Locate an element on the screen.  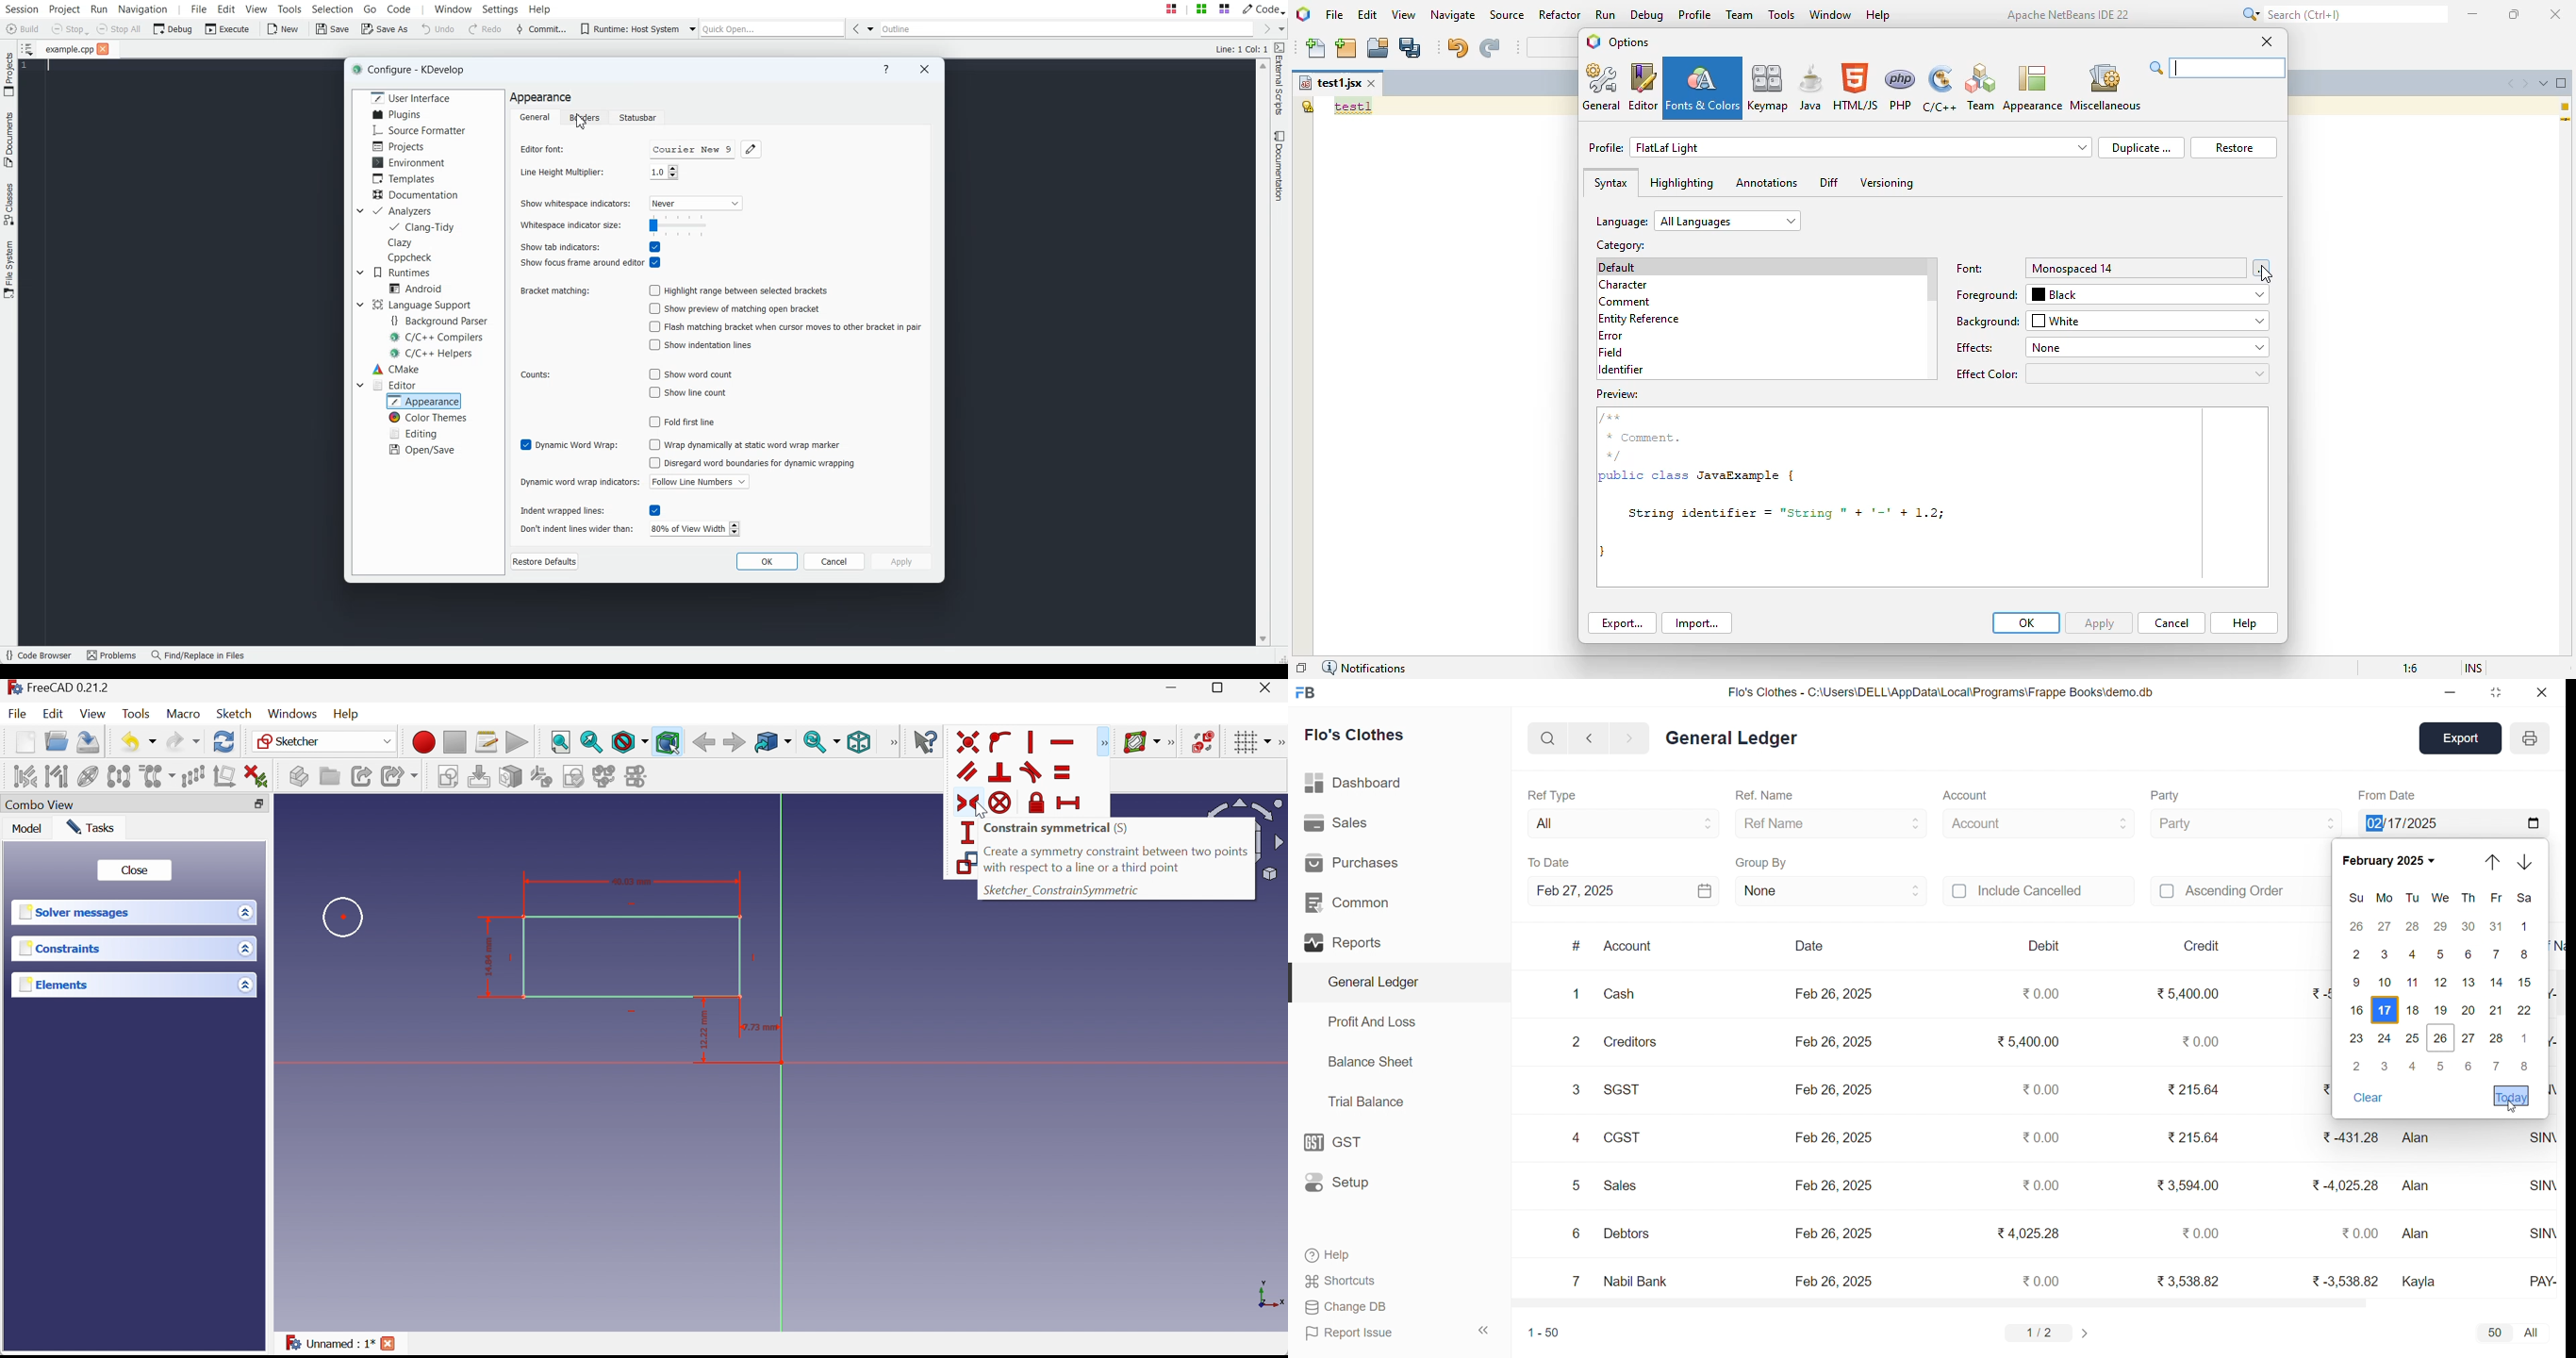
₹ 215.64 is located at coordinates (2194, 1139).